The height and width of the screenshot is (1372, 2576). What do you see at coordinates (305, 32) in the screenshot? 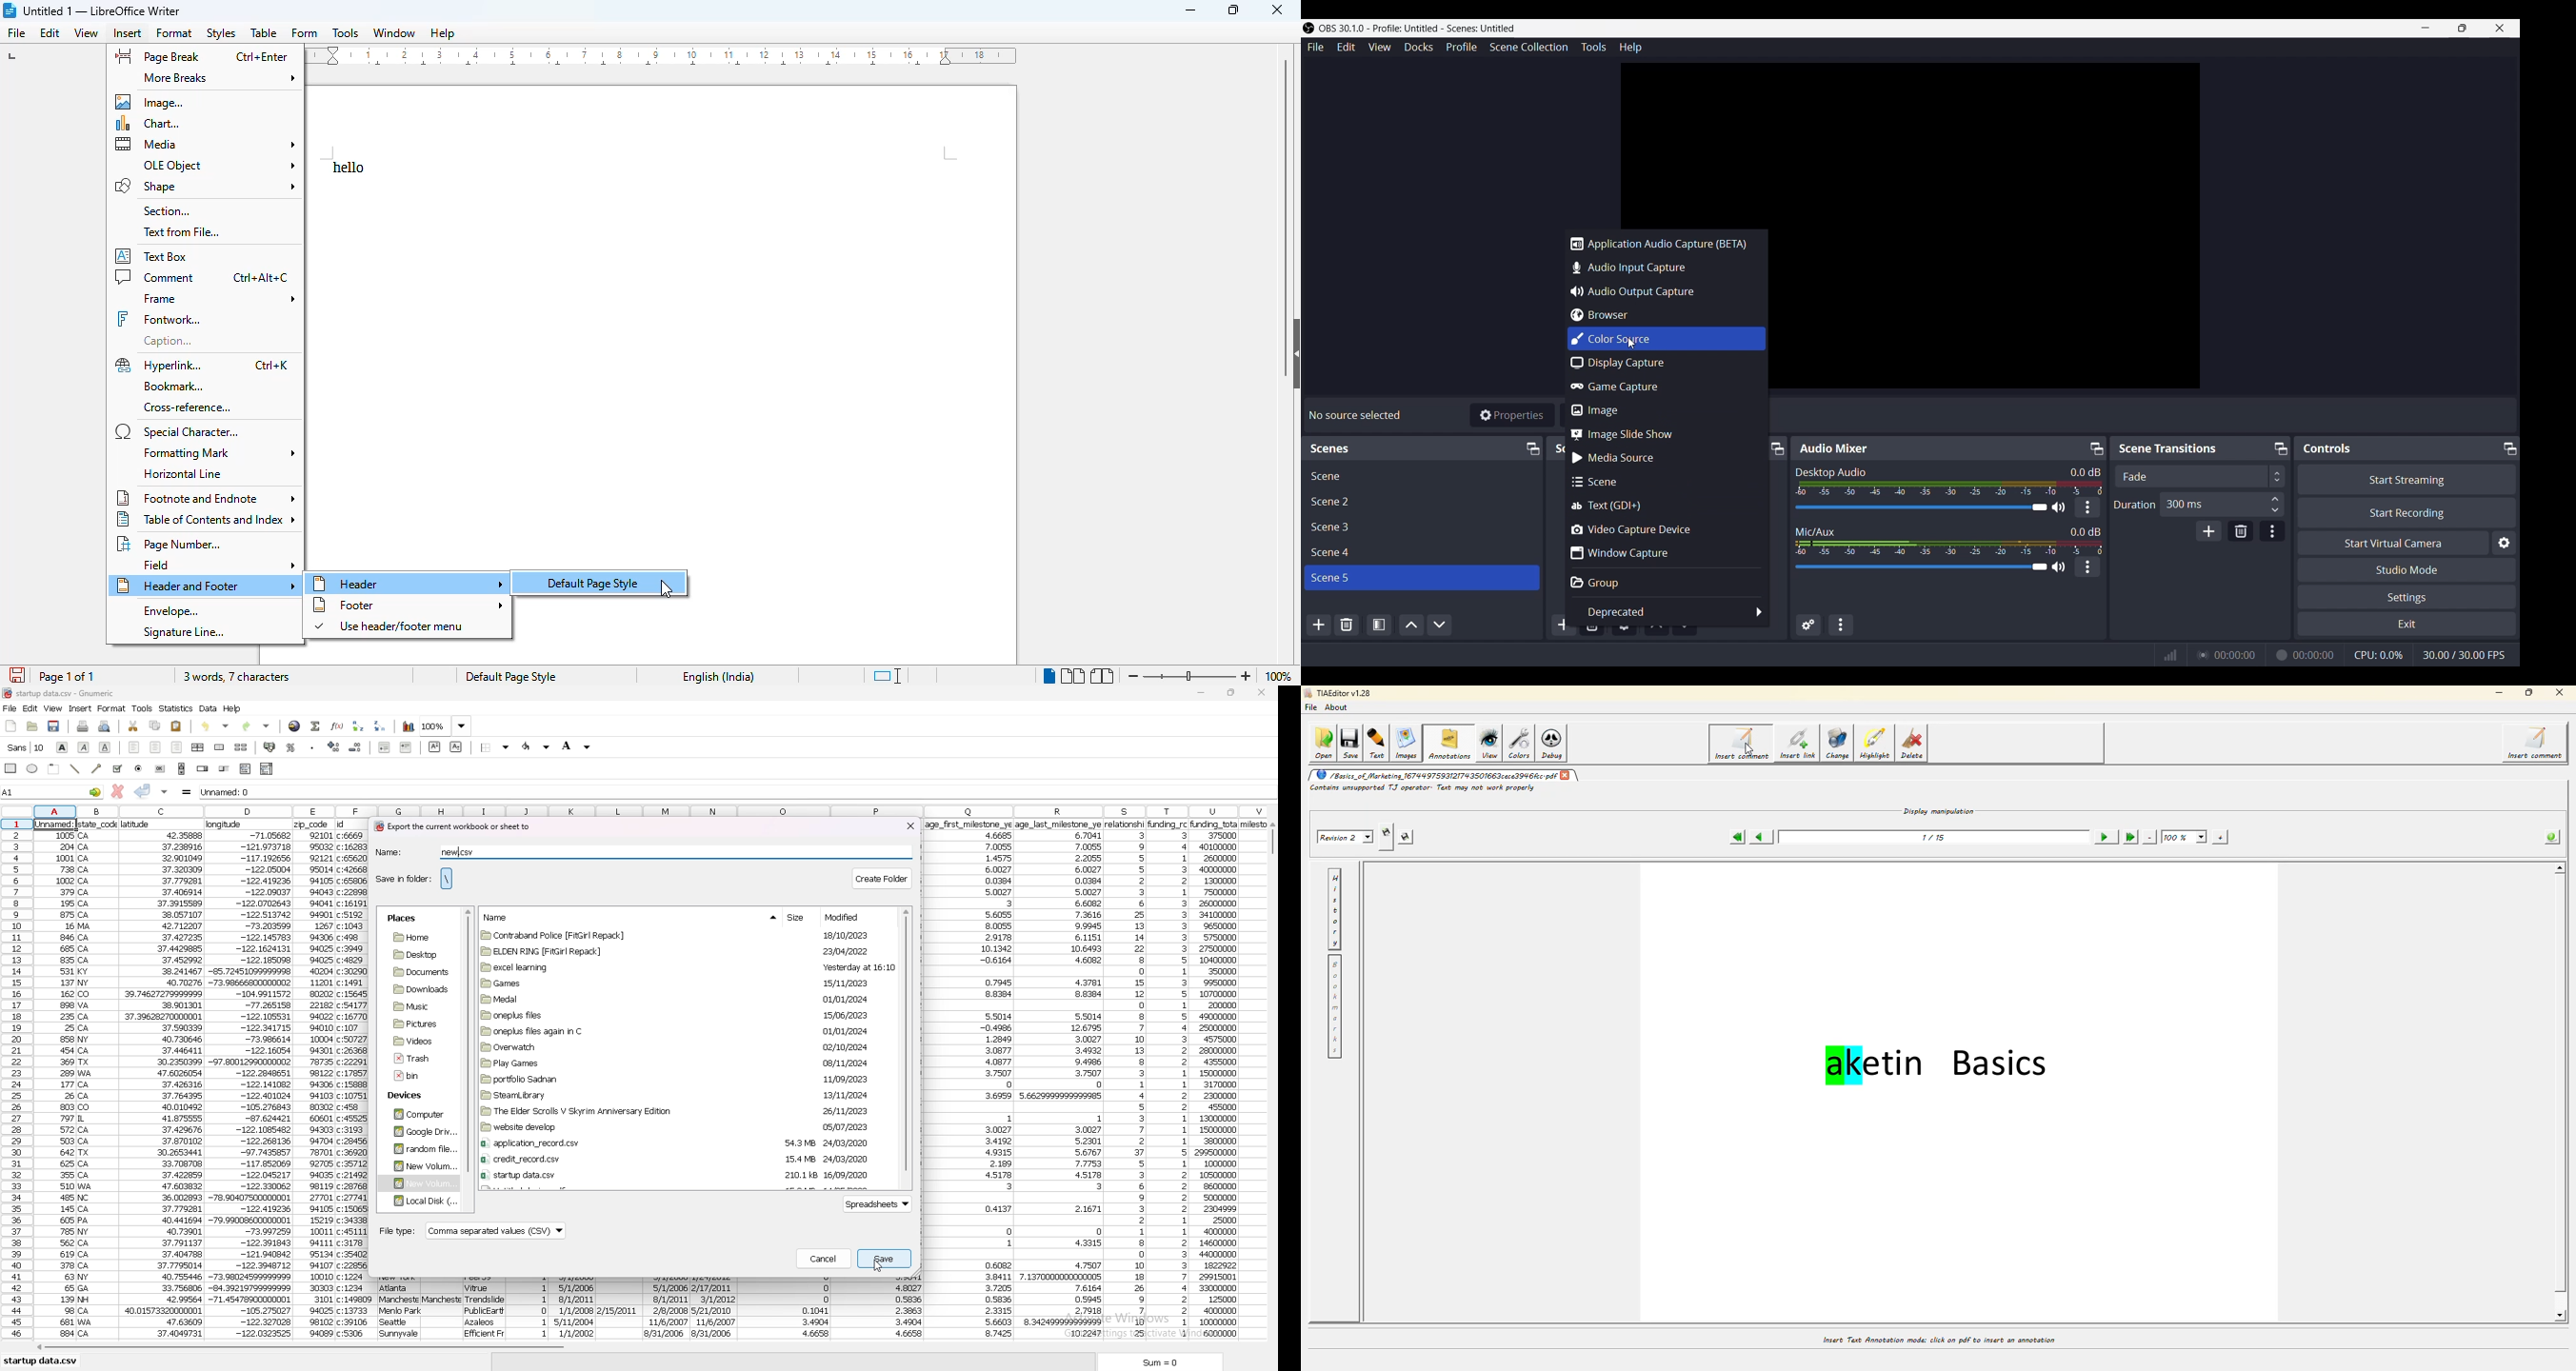
I see `form` at bounding box center [305, 32].